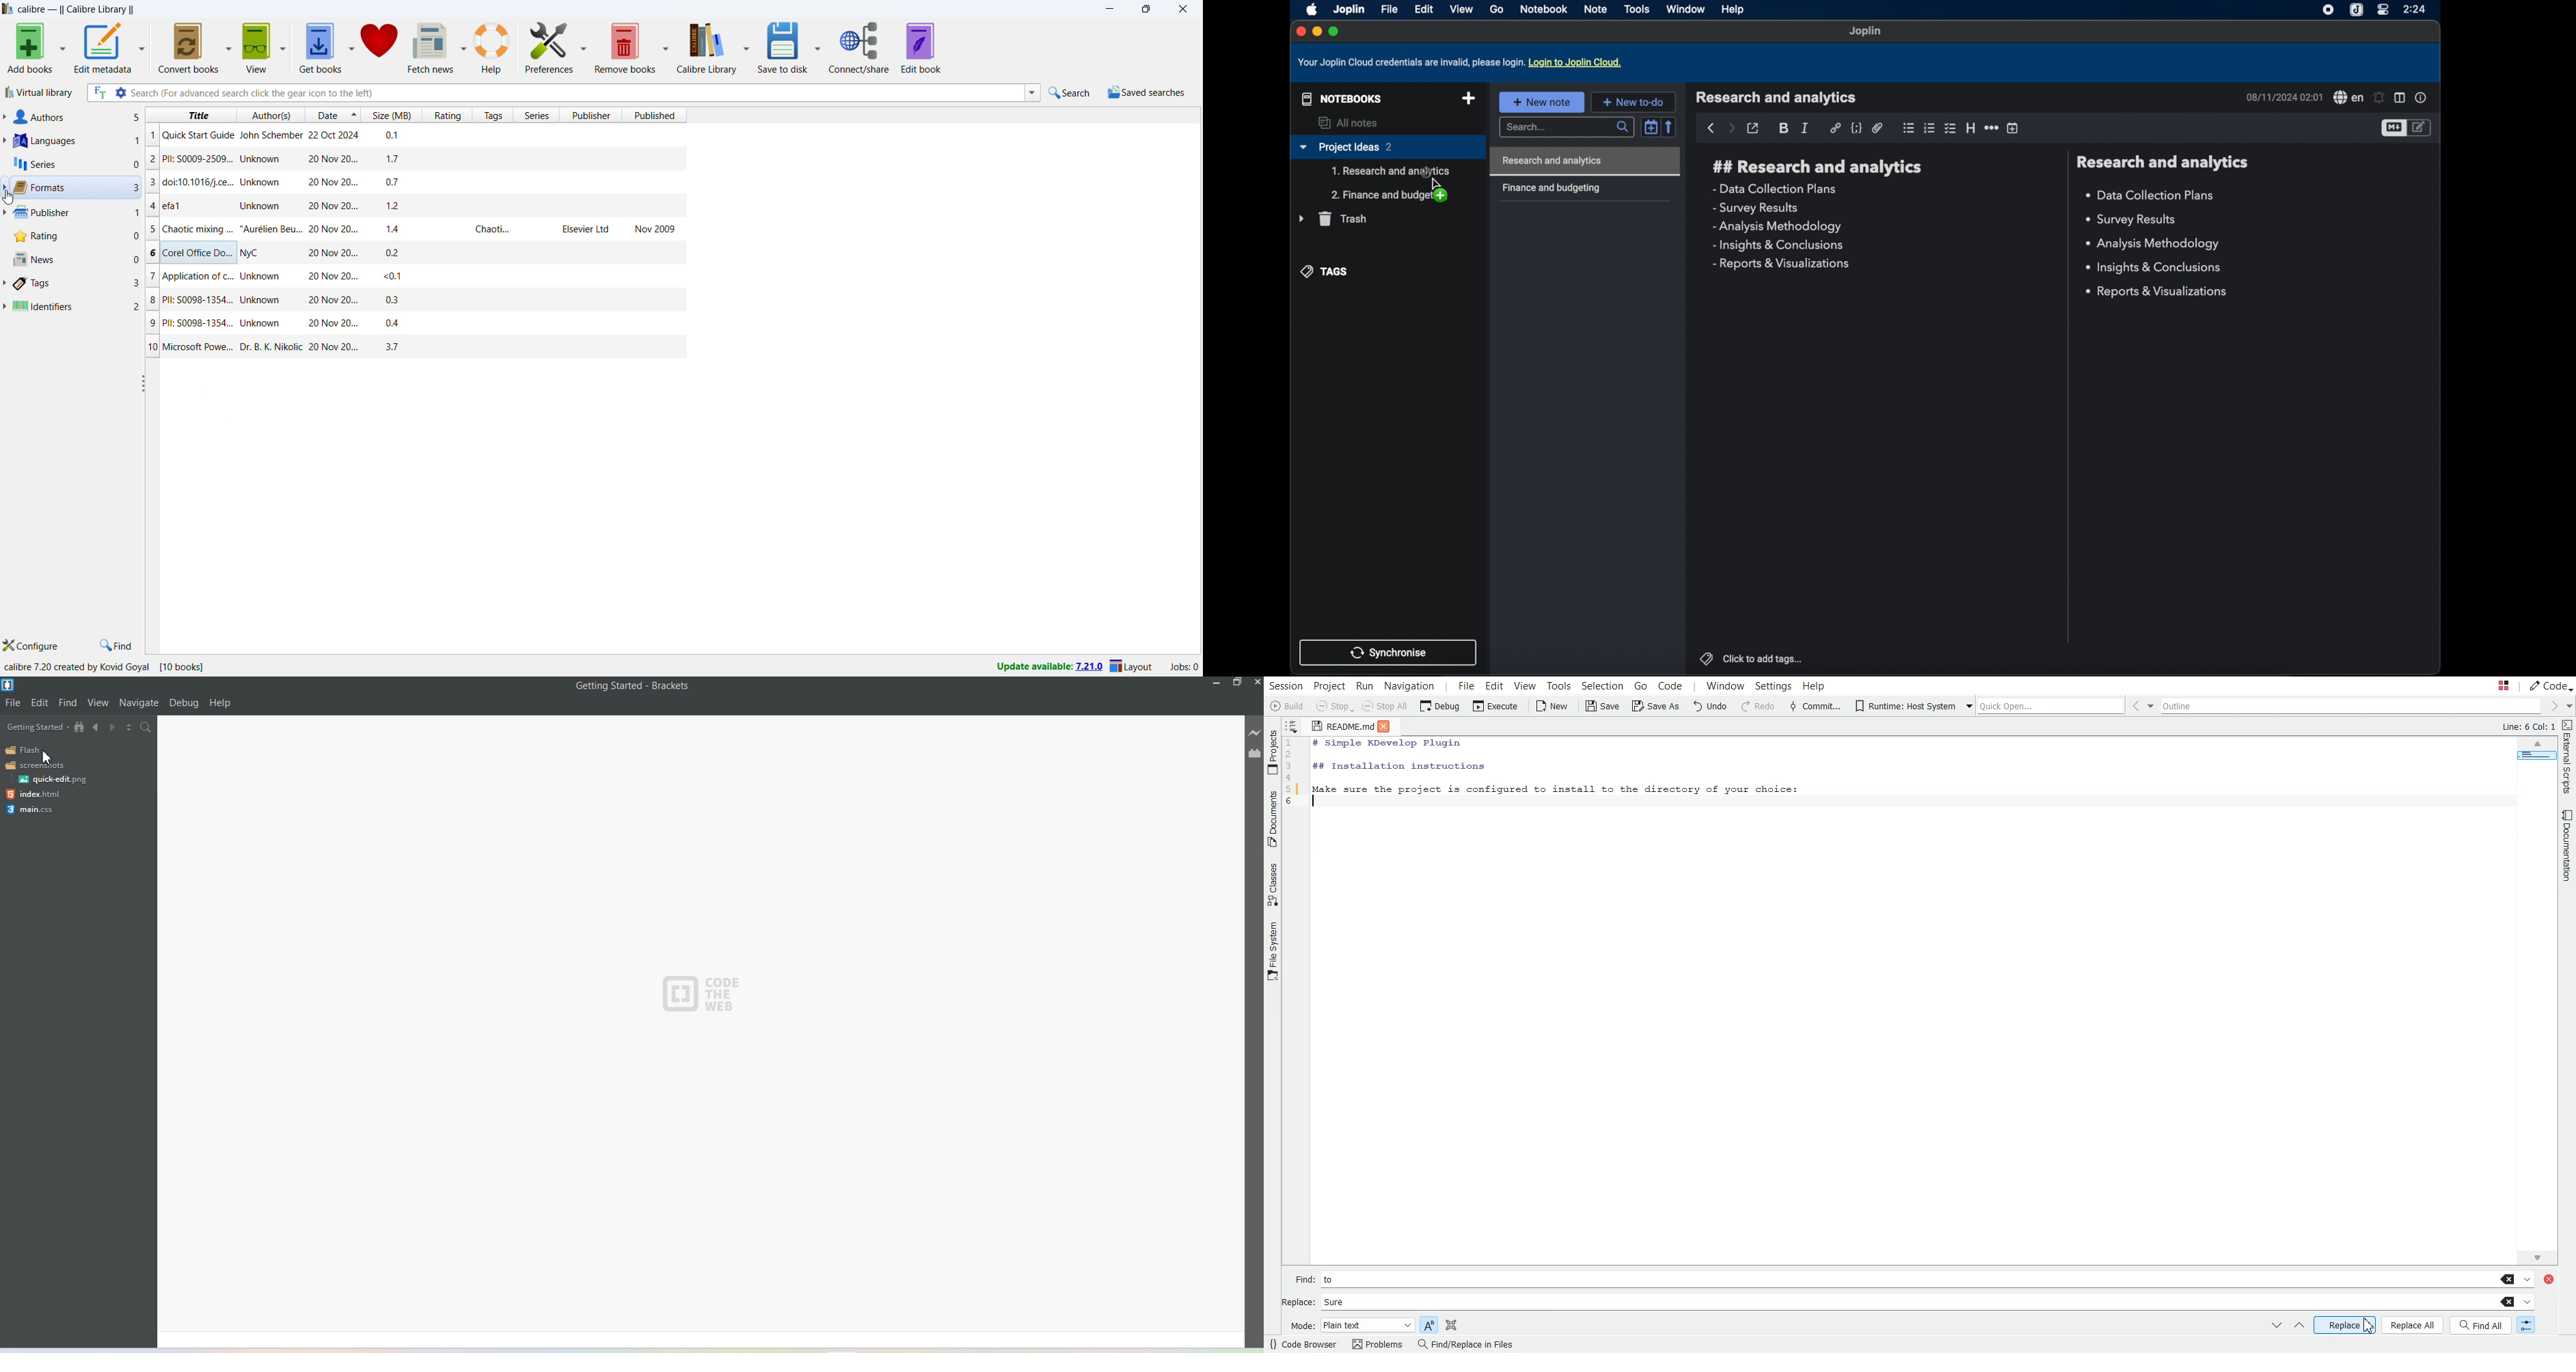  I want to click on trash menu, so click(1333, 219).